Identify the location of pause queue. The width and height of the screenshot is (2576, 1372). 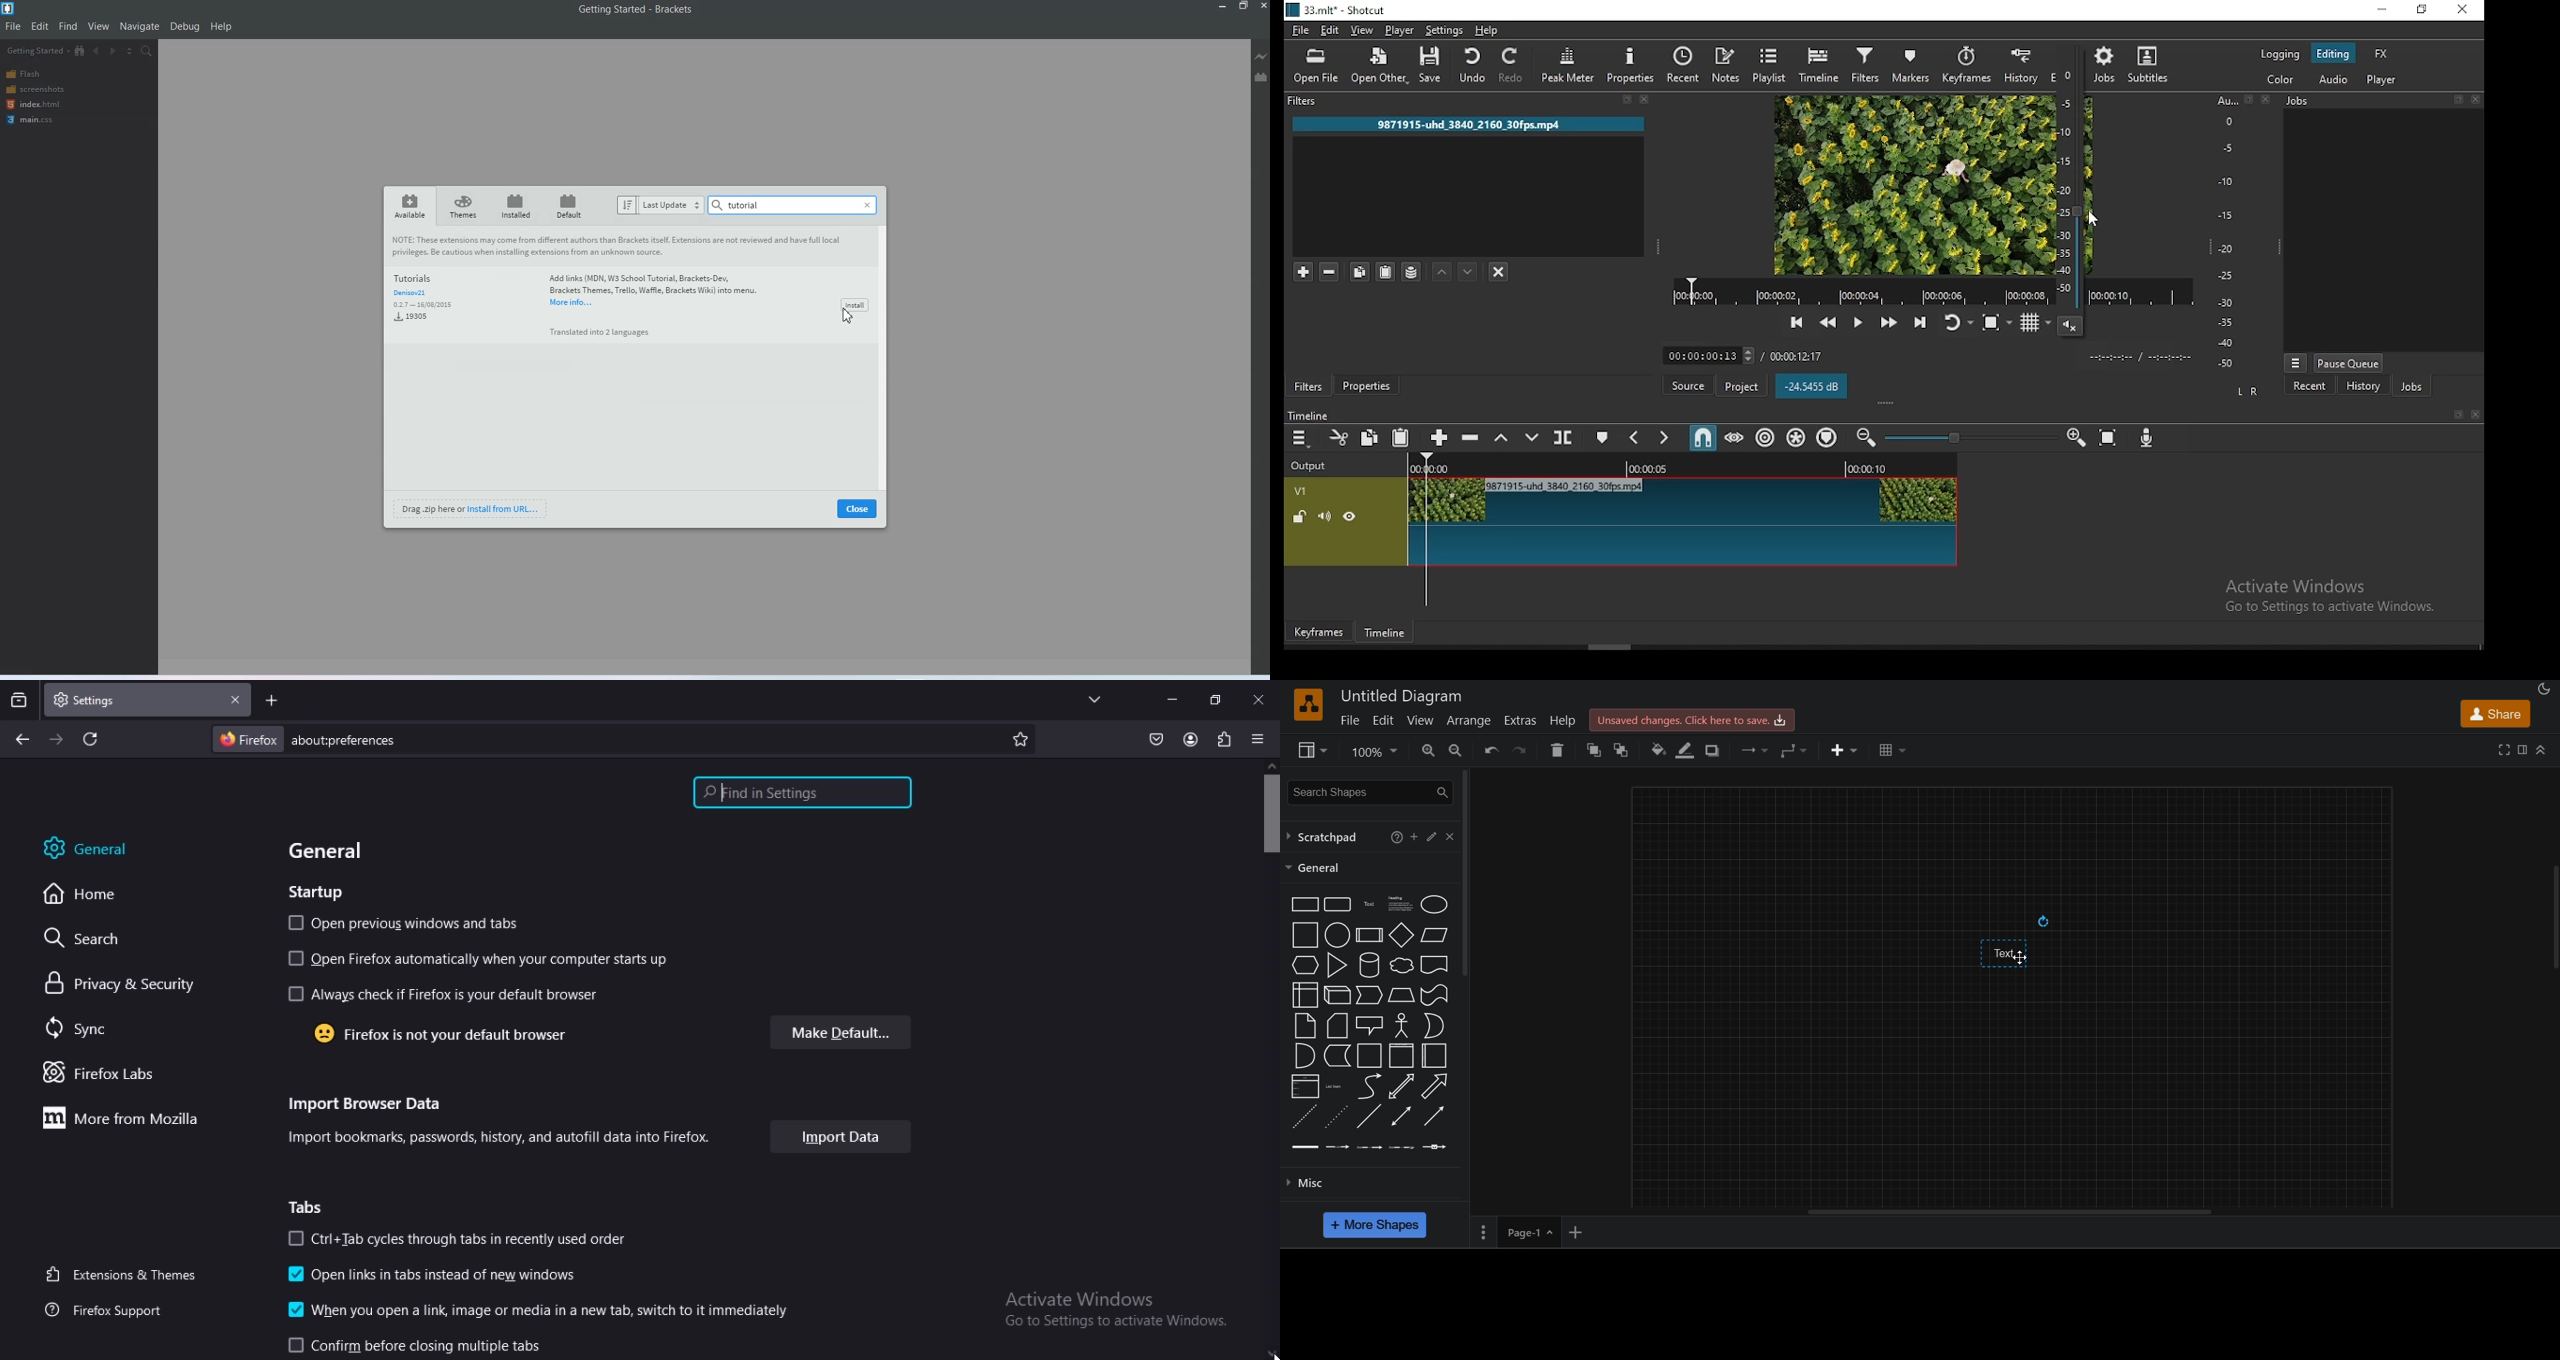
(2351, 363).